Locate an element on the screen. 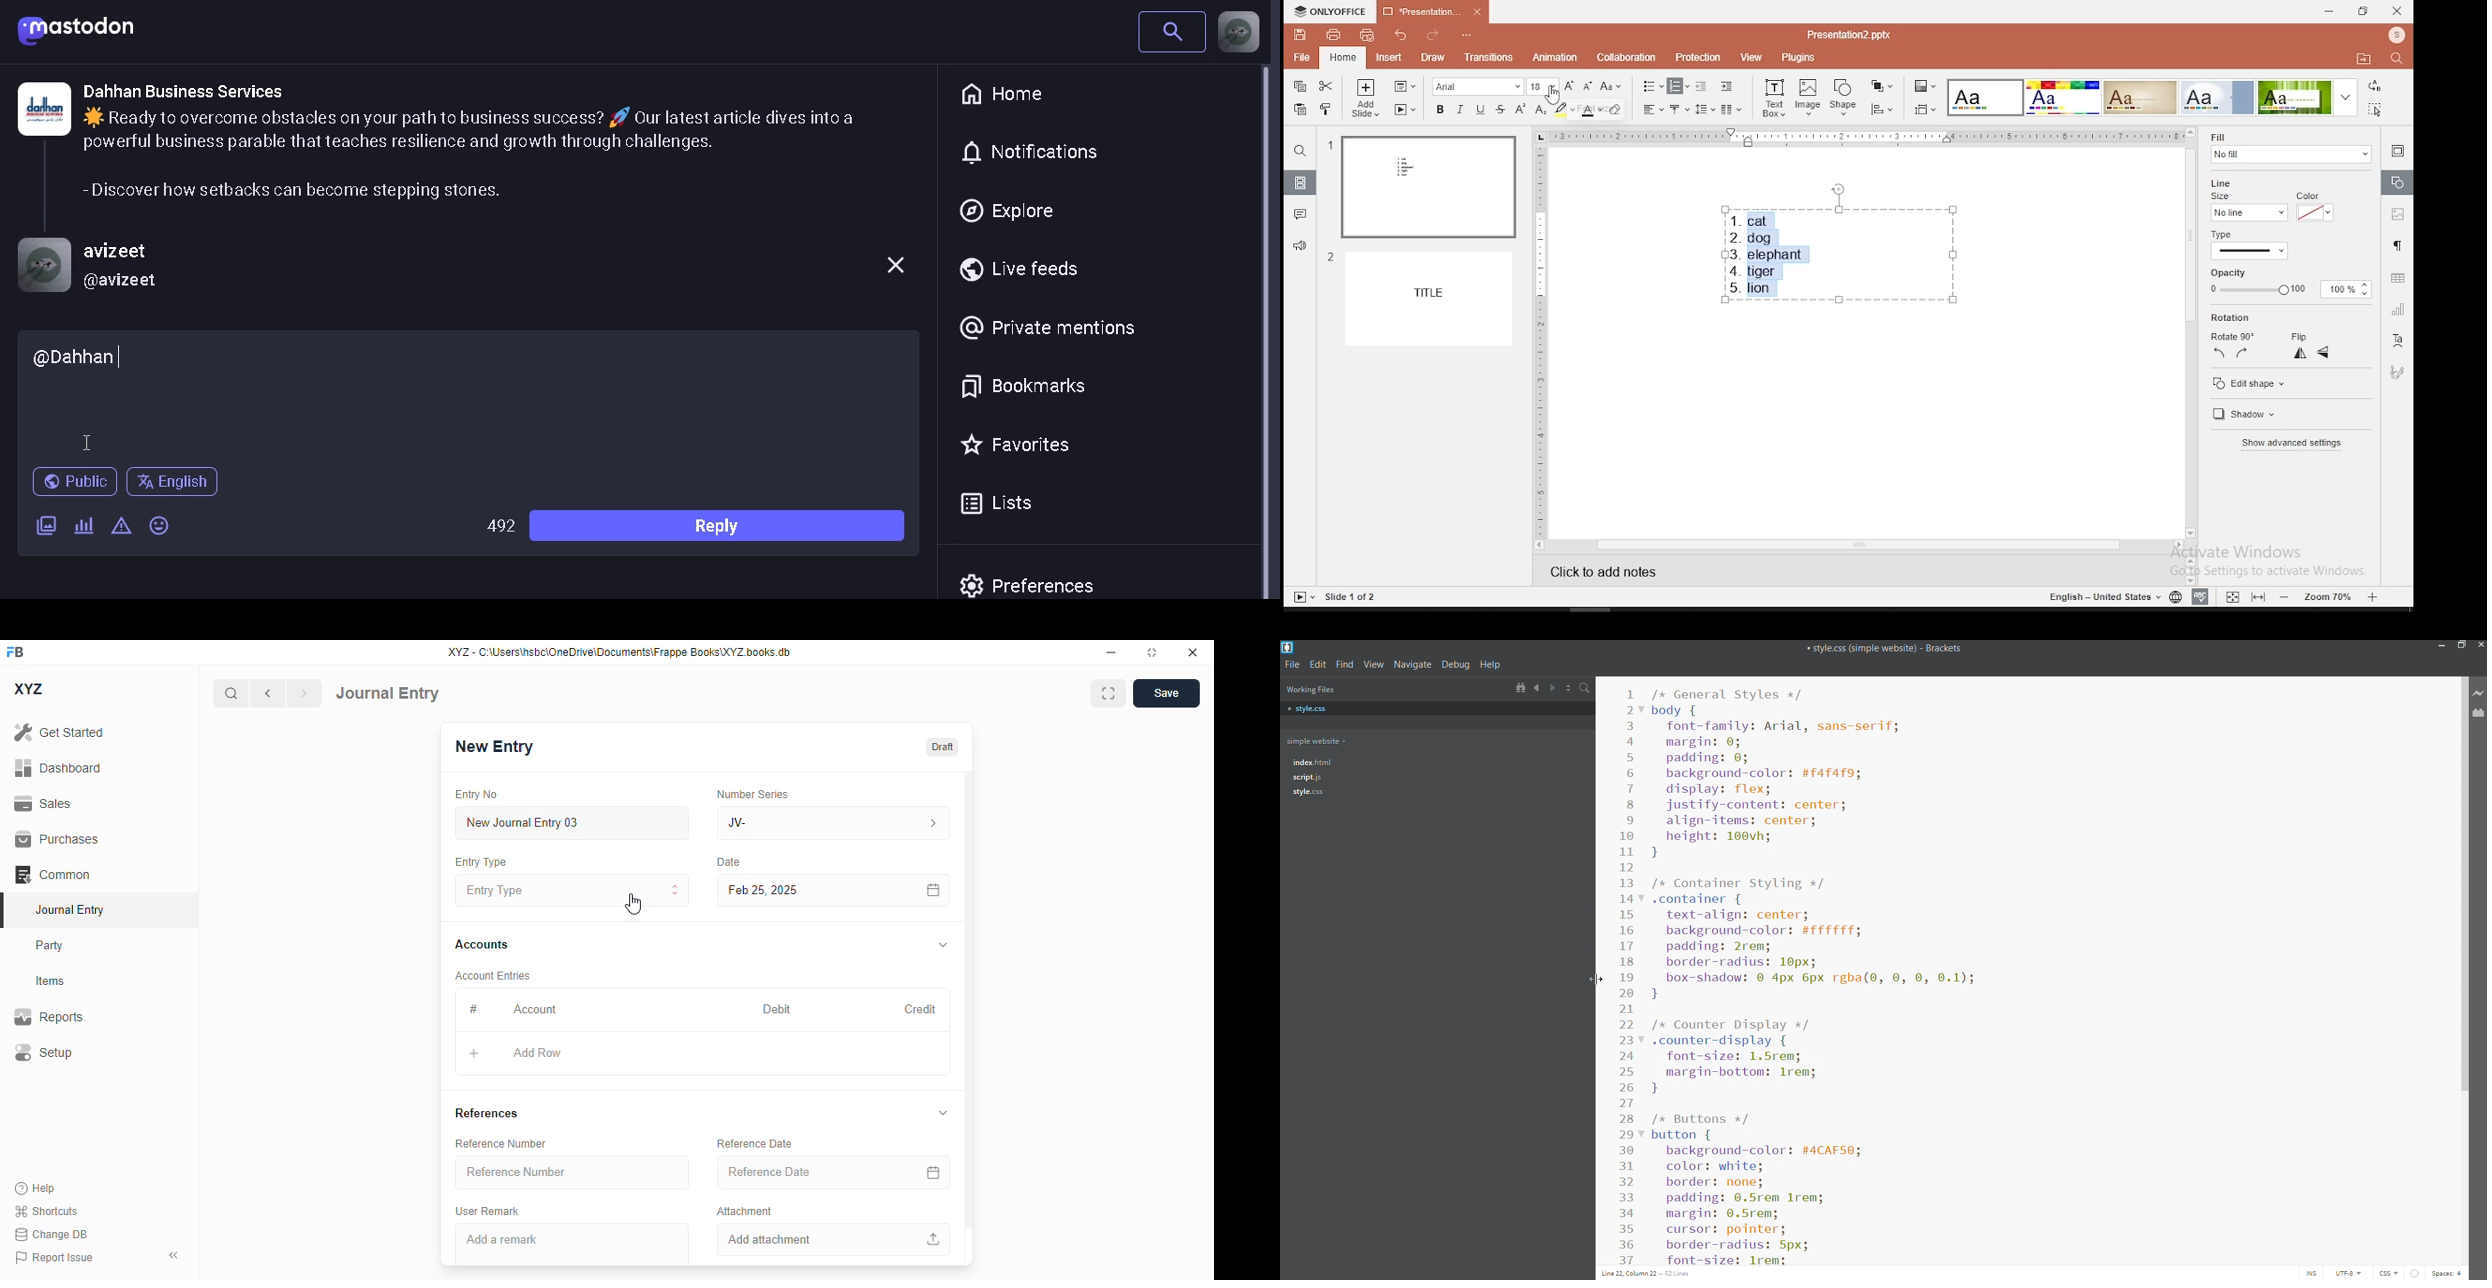 The height and width of the screenshot is (1288, 2492). subscript is located at coordinates (1540, 110).